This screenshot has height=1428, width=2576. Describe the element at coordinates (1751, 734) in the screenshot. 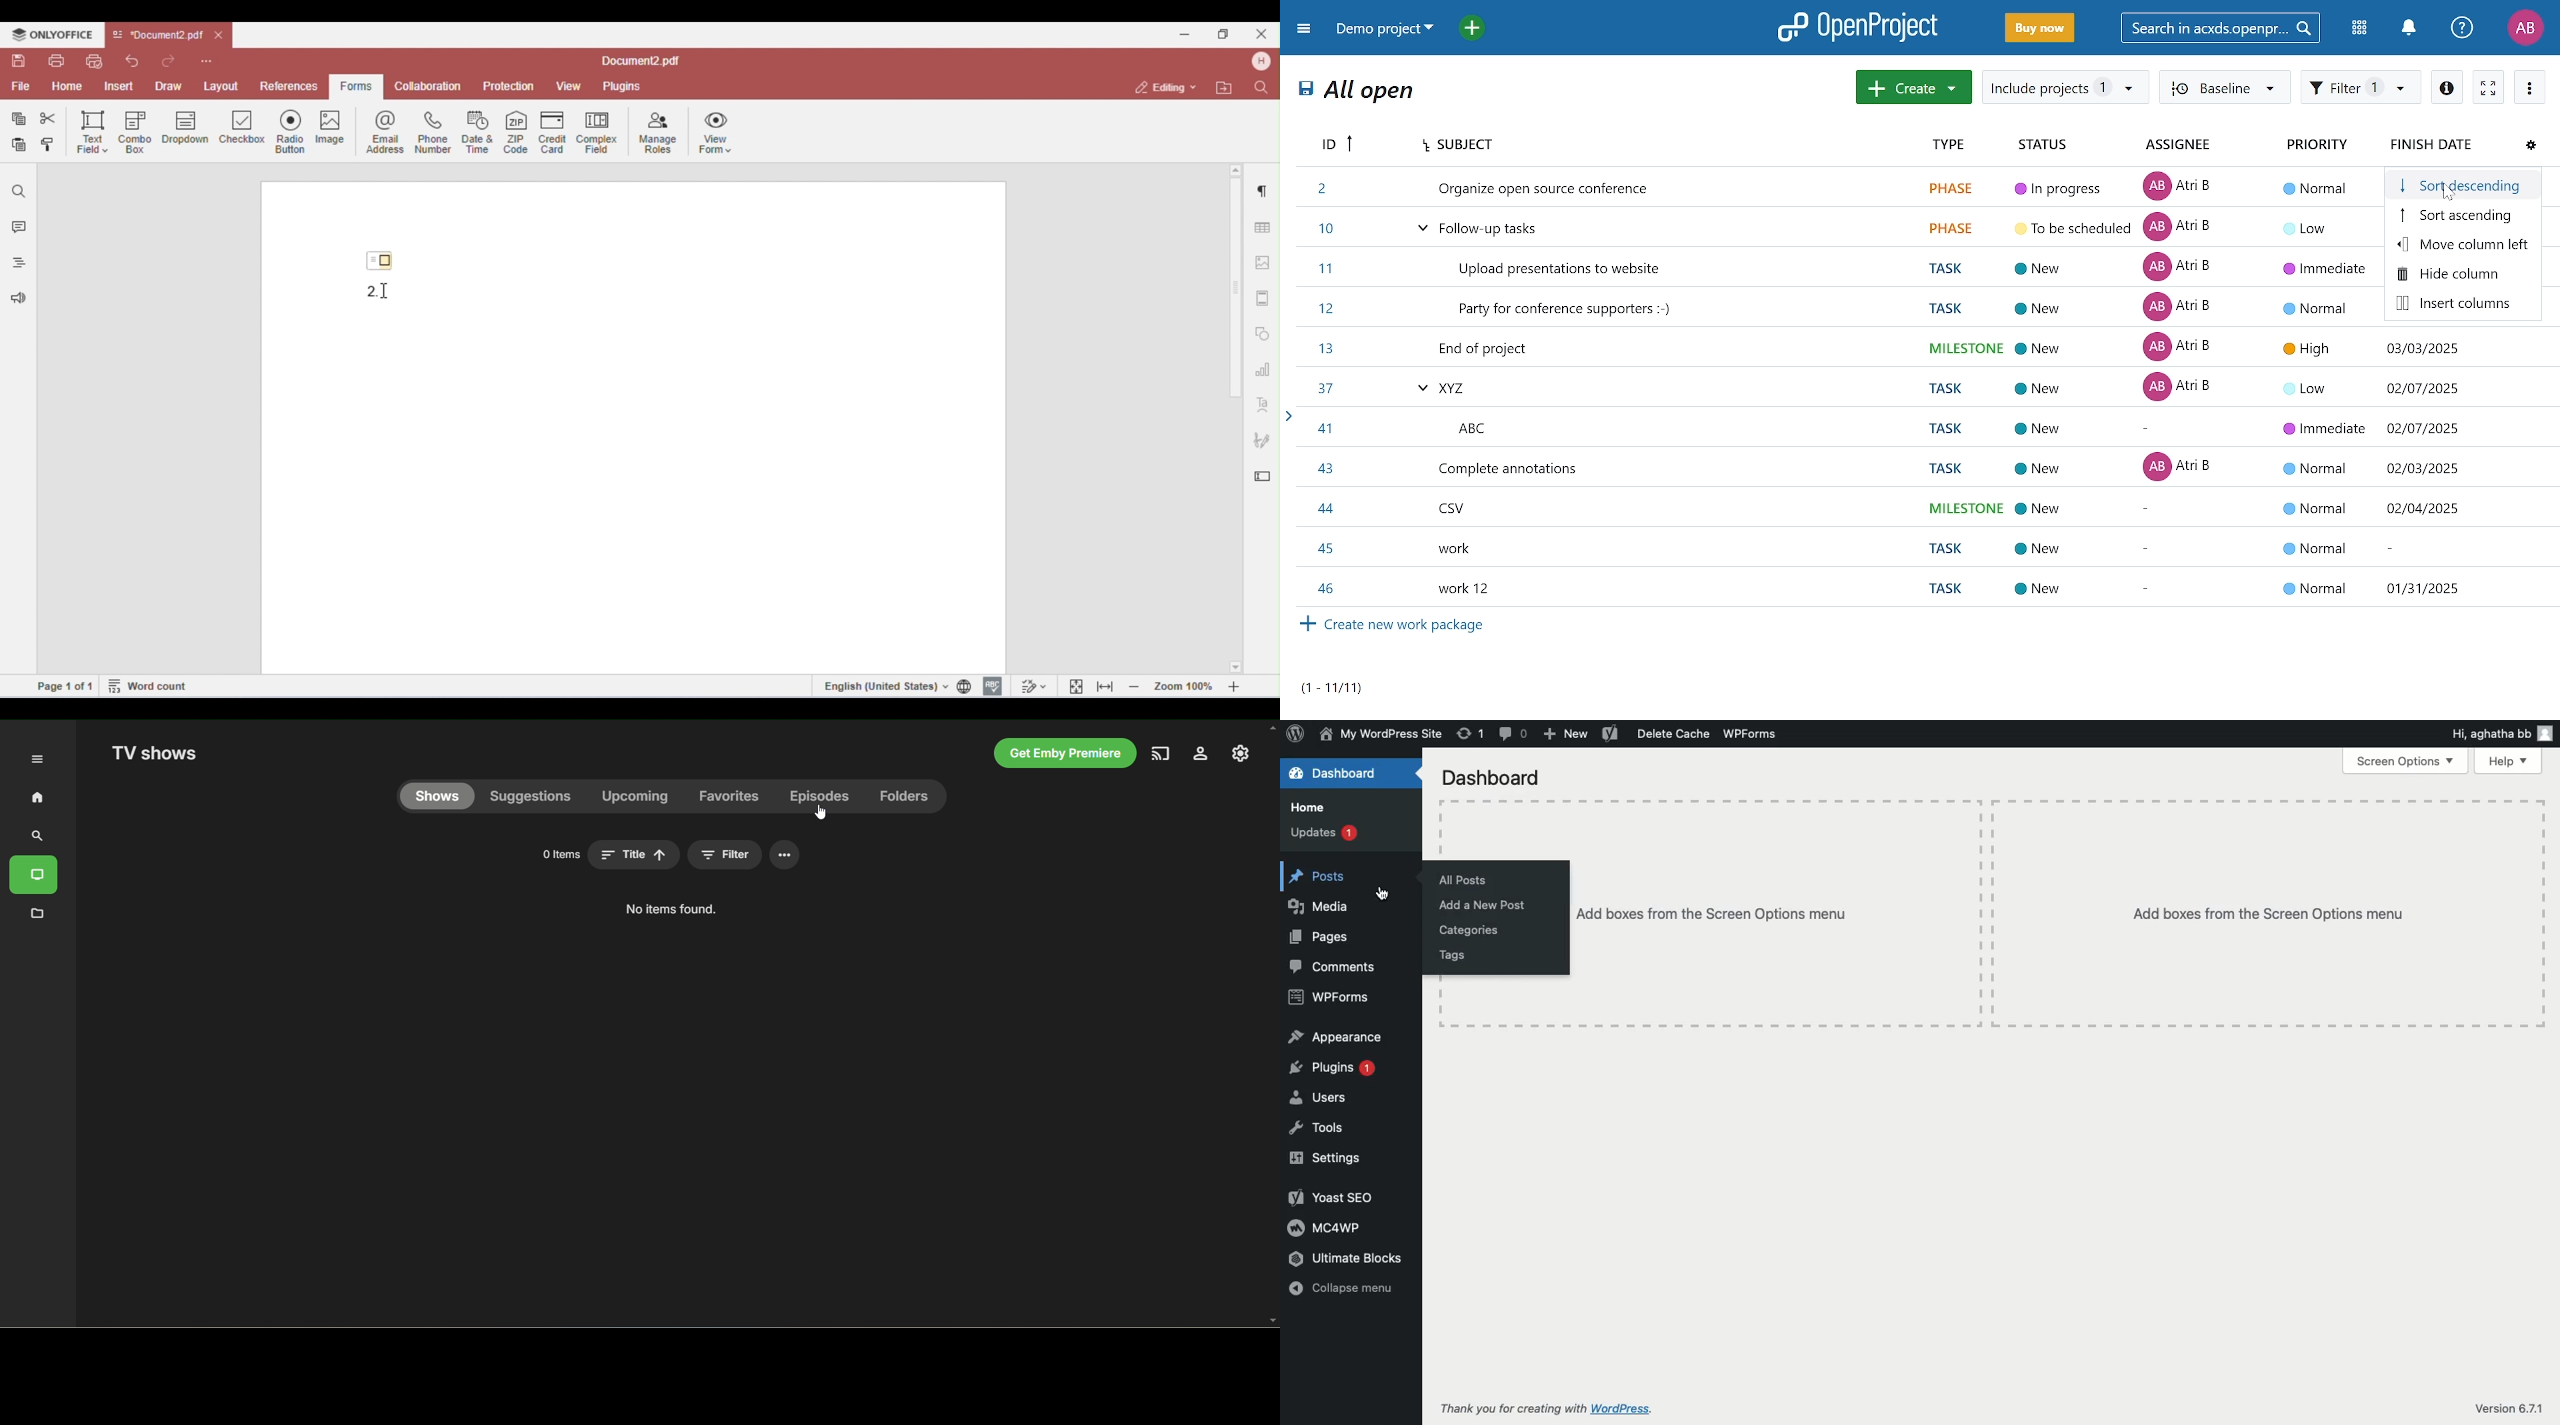

I see `WPForms` at that location.